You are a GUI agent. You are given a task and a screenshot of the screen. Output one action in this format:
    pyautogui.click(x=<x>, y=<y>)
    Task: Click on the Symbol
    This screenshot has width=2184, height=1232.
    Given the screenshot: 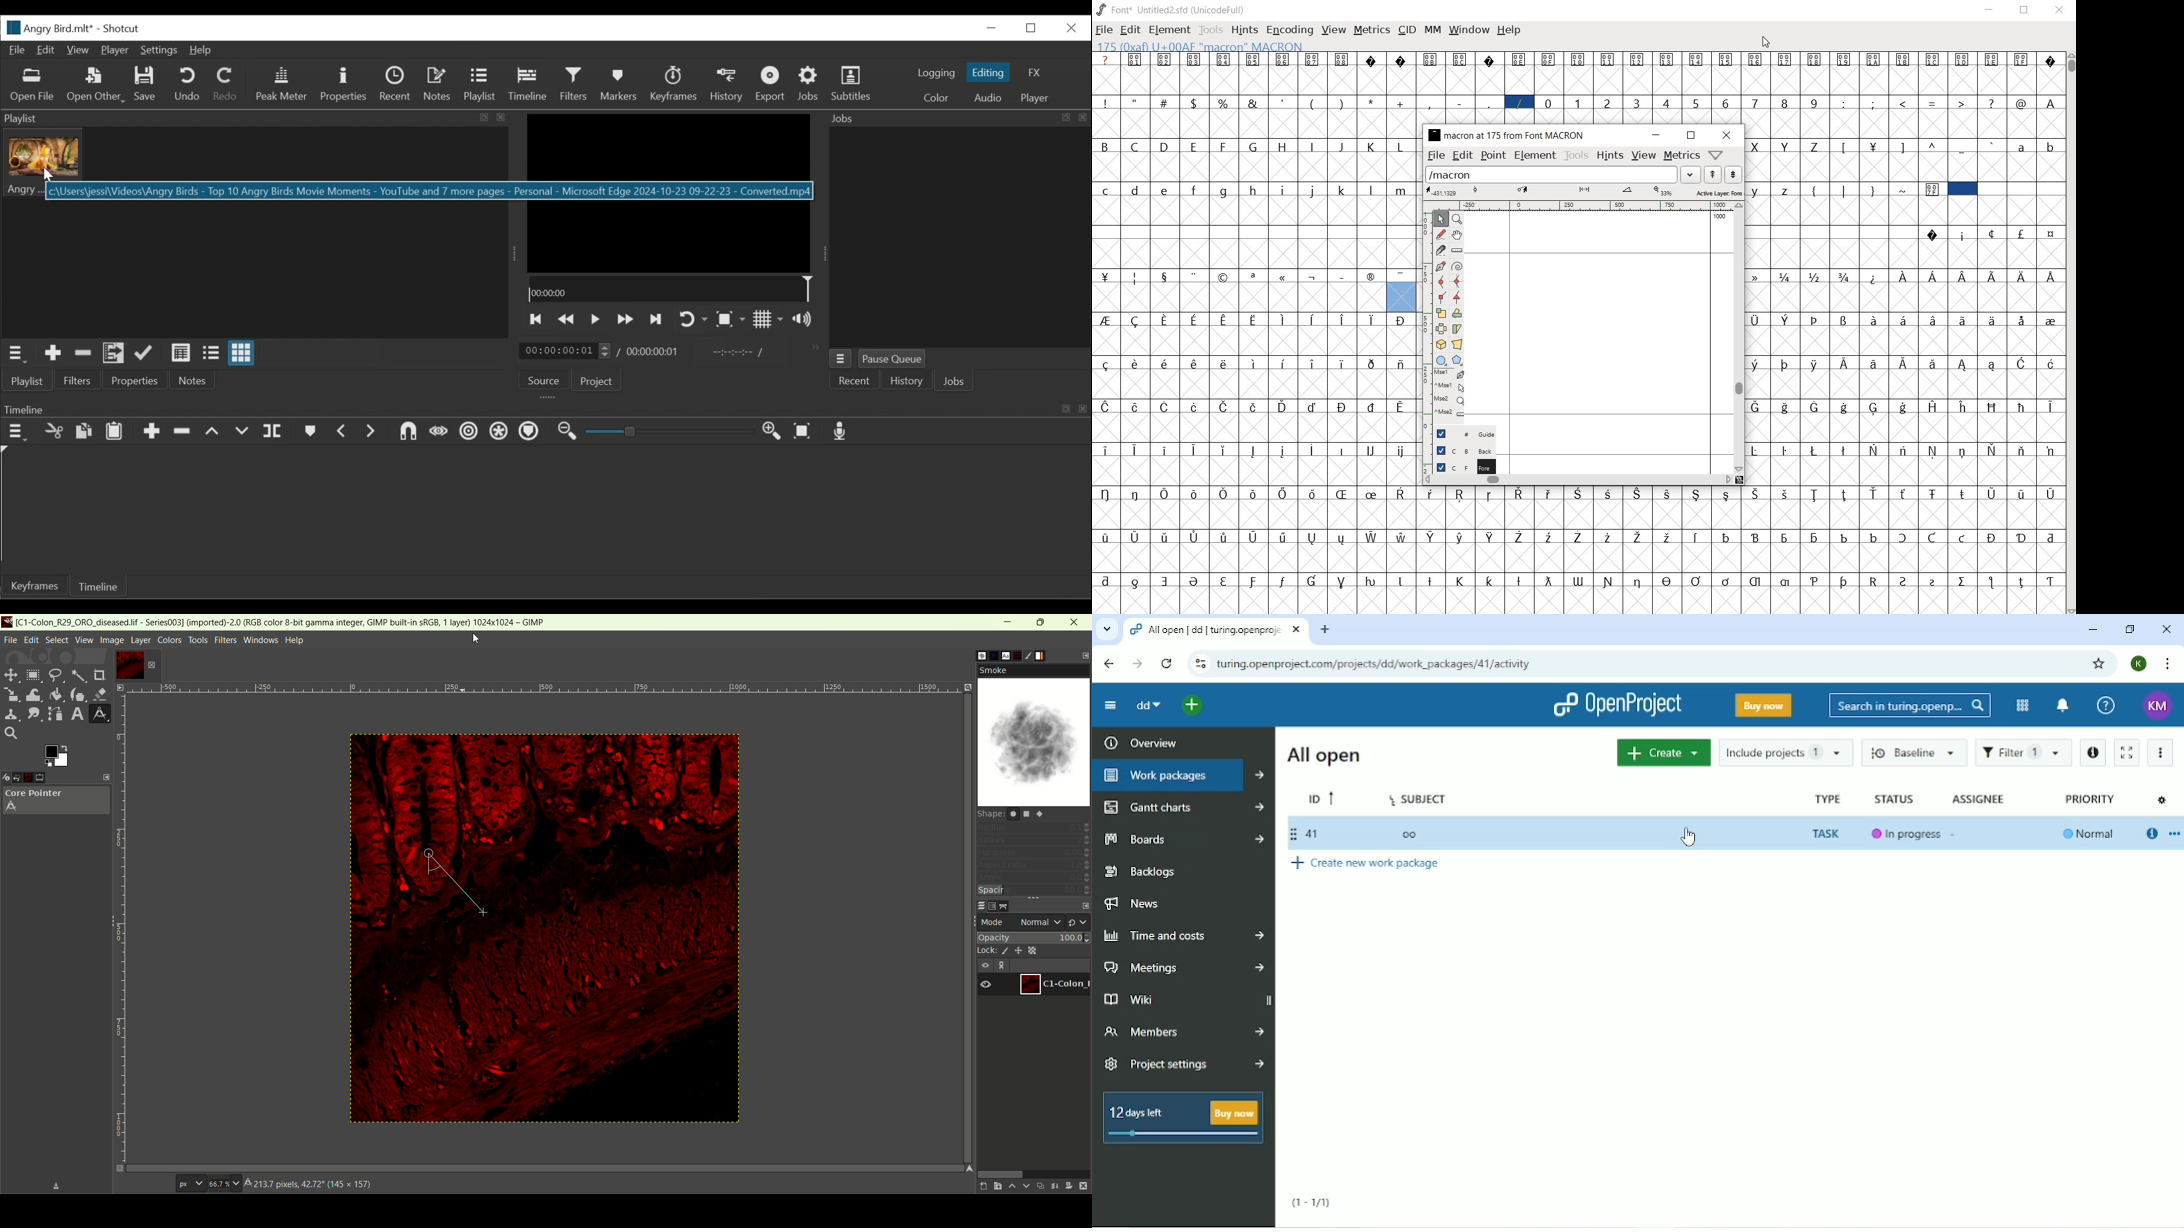 What is the action you would take?
    pyautogui.click(x=1637, y=60)
    